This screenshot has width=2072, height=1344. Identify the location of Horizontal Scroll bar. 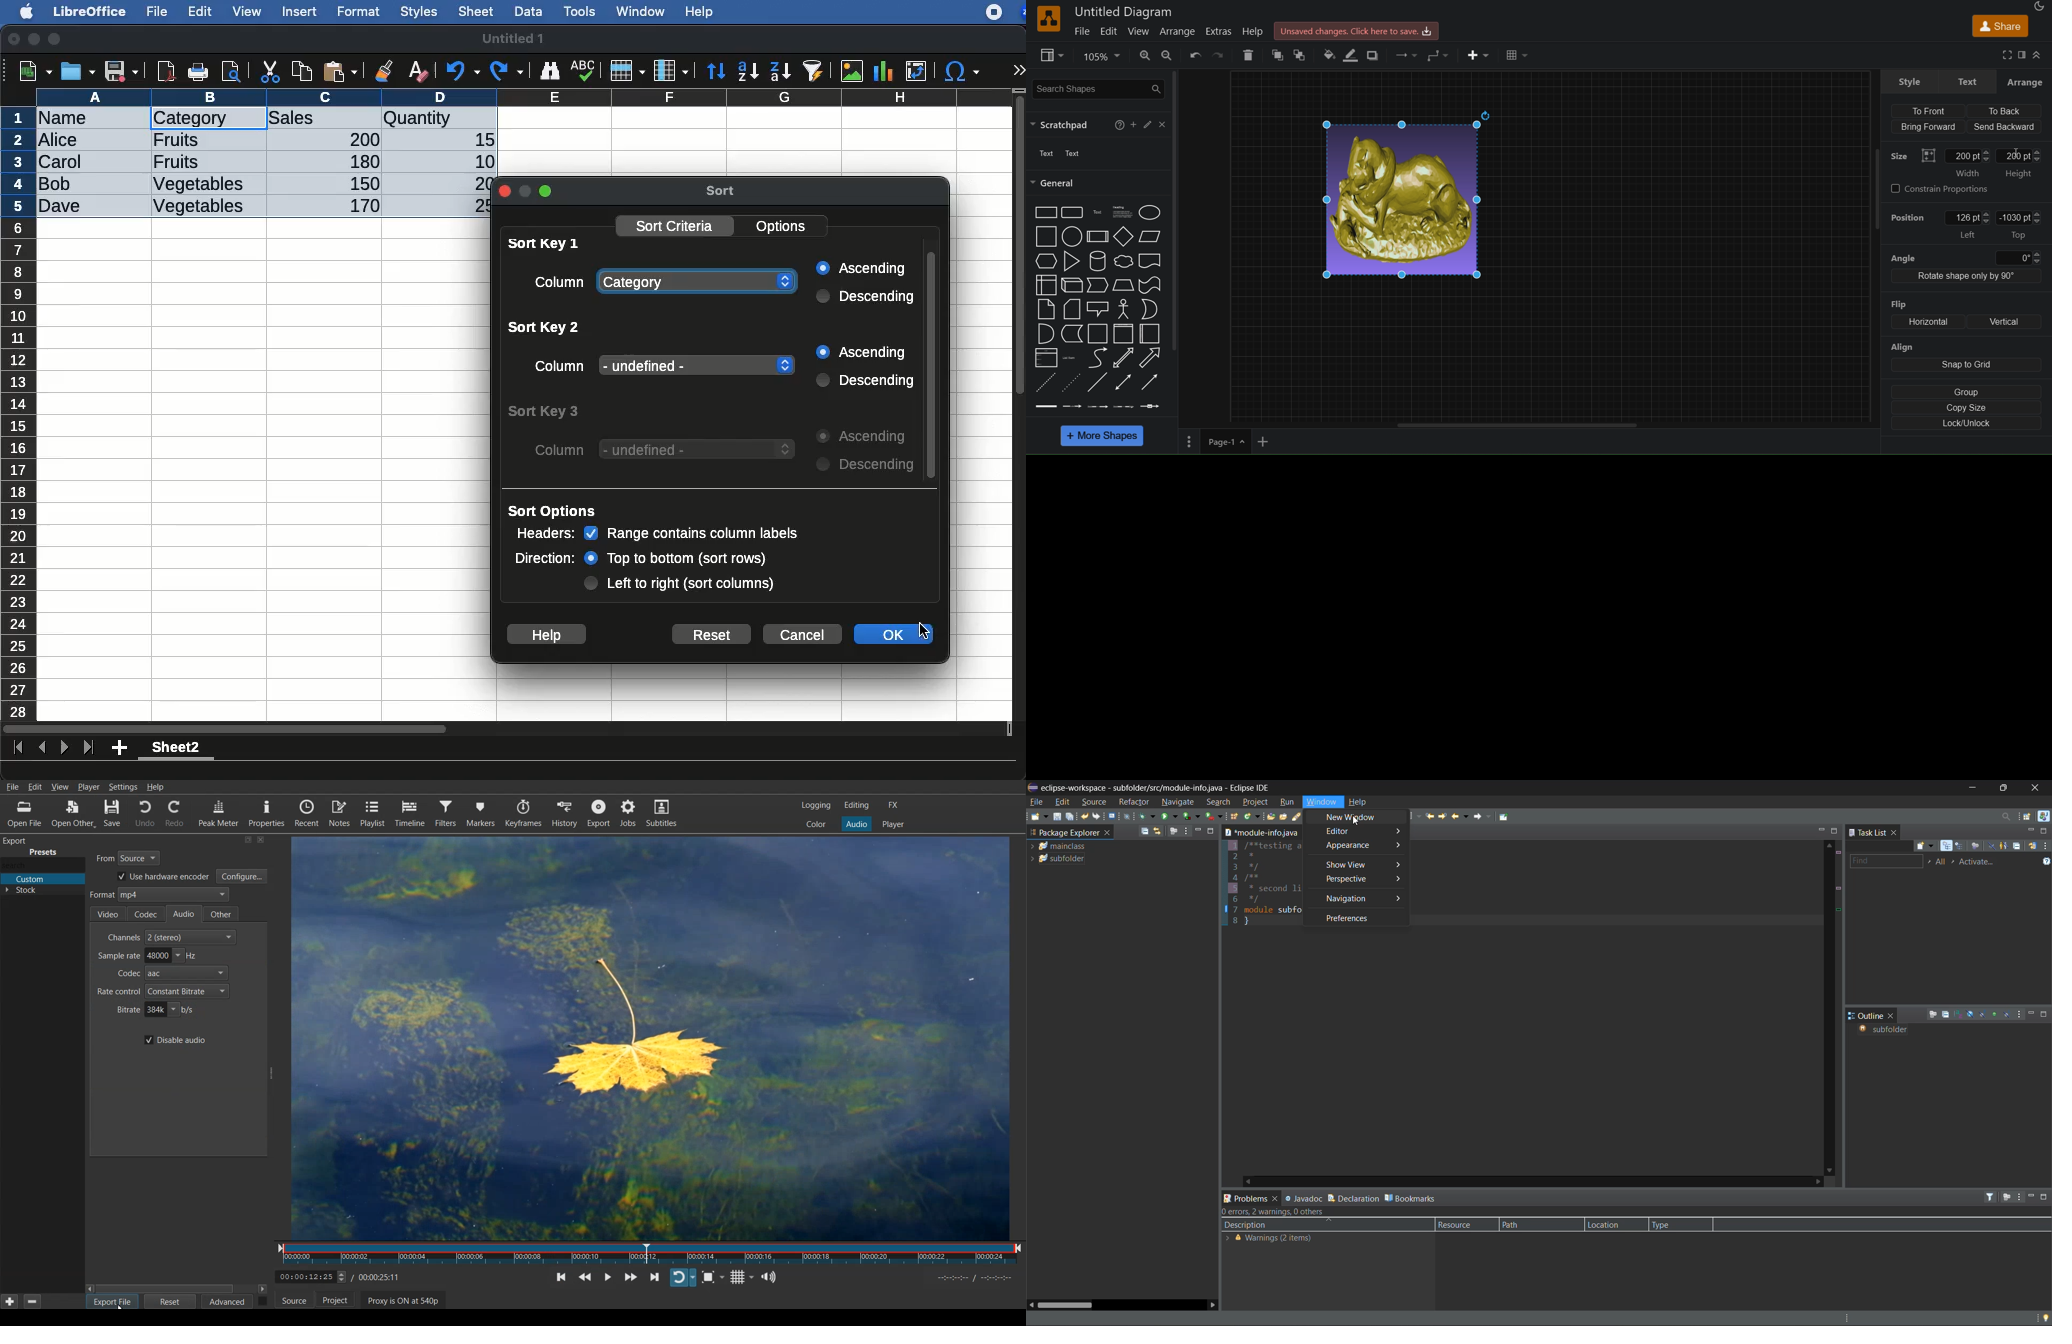
(177, 1288).